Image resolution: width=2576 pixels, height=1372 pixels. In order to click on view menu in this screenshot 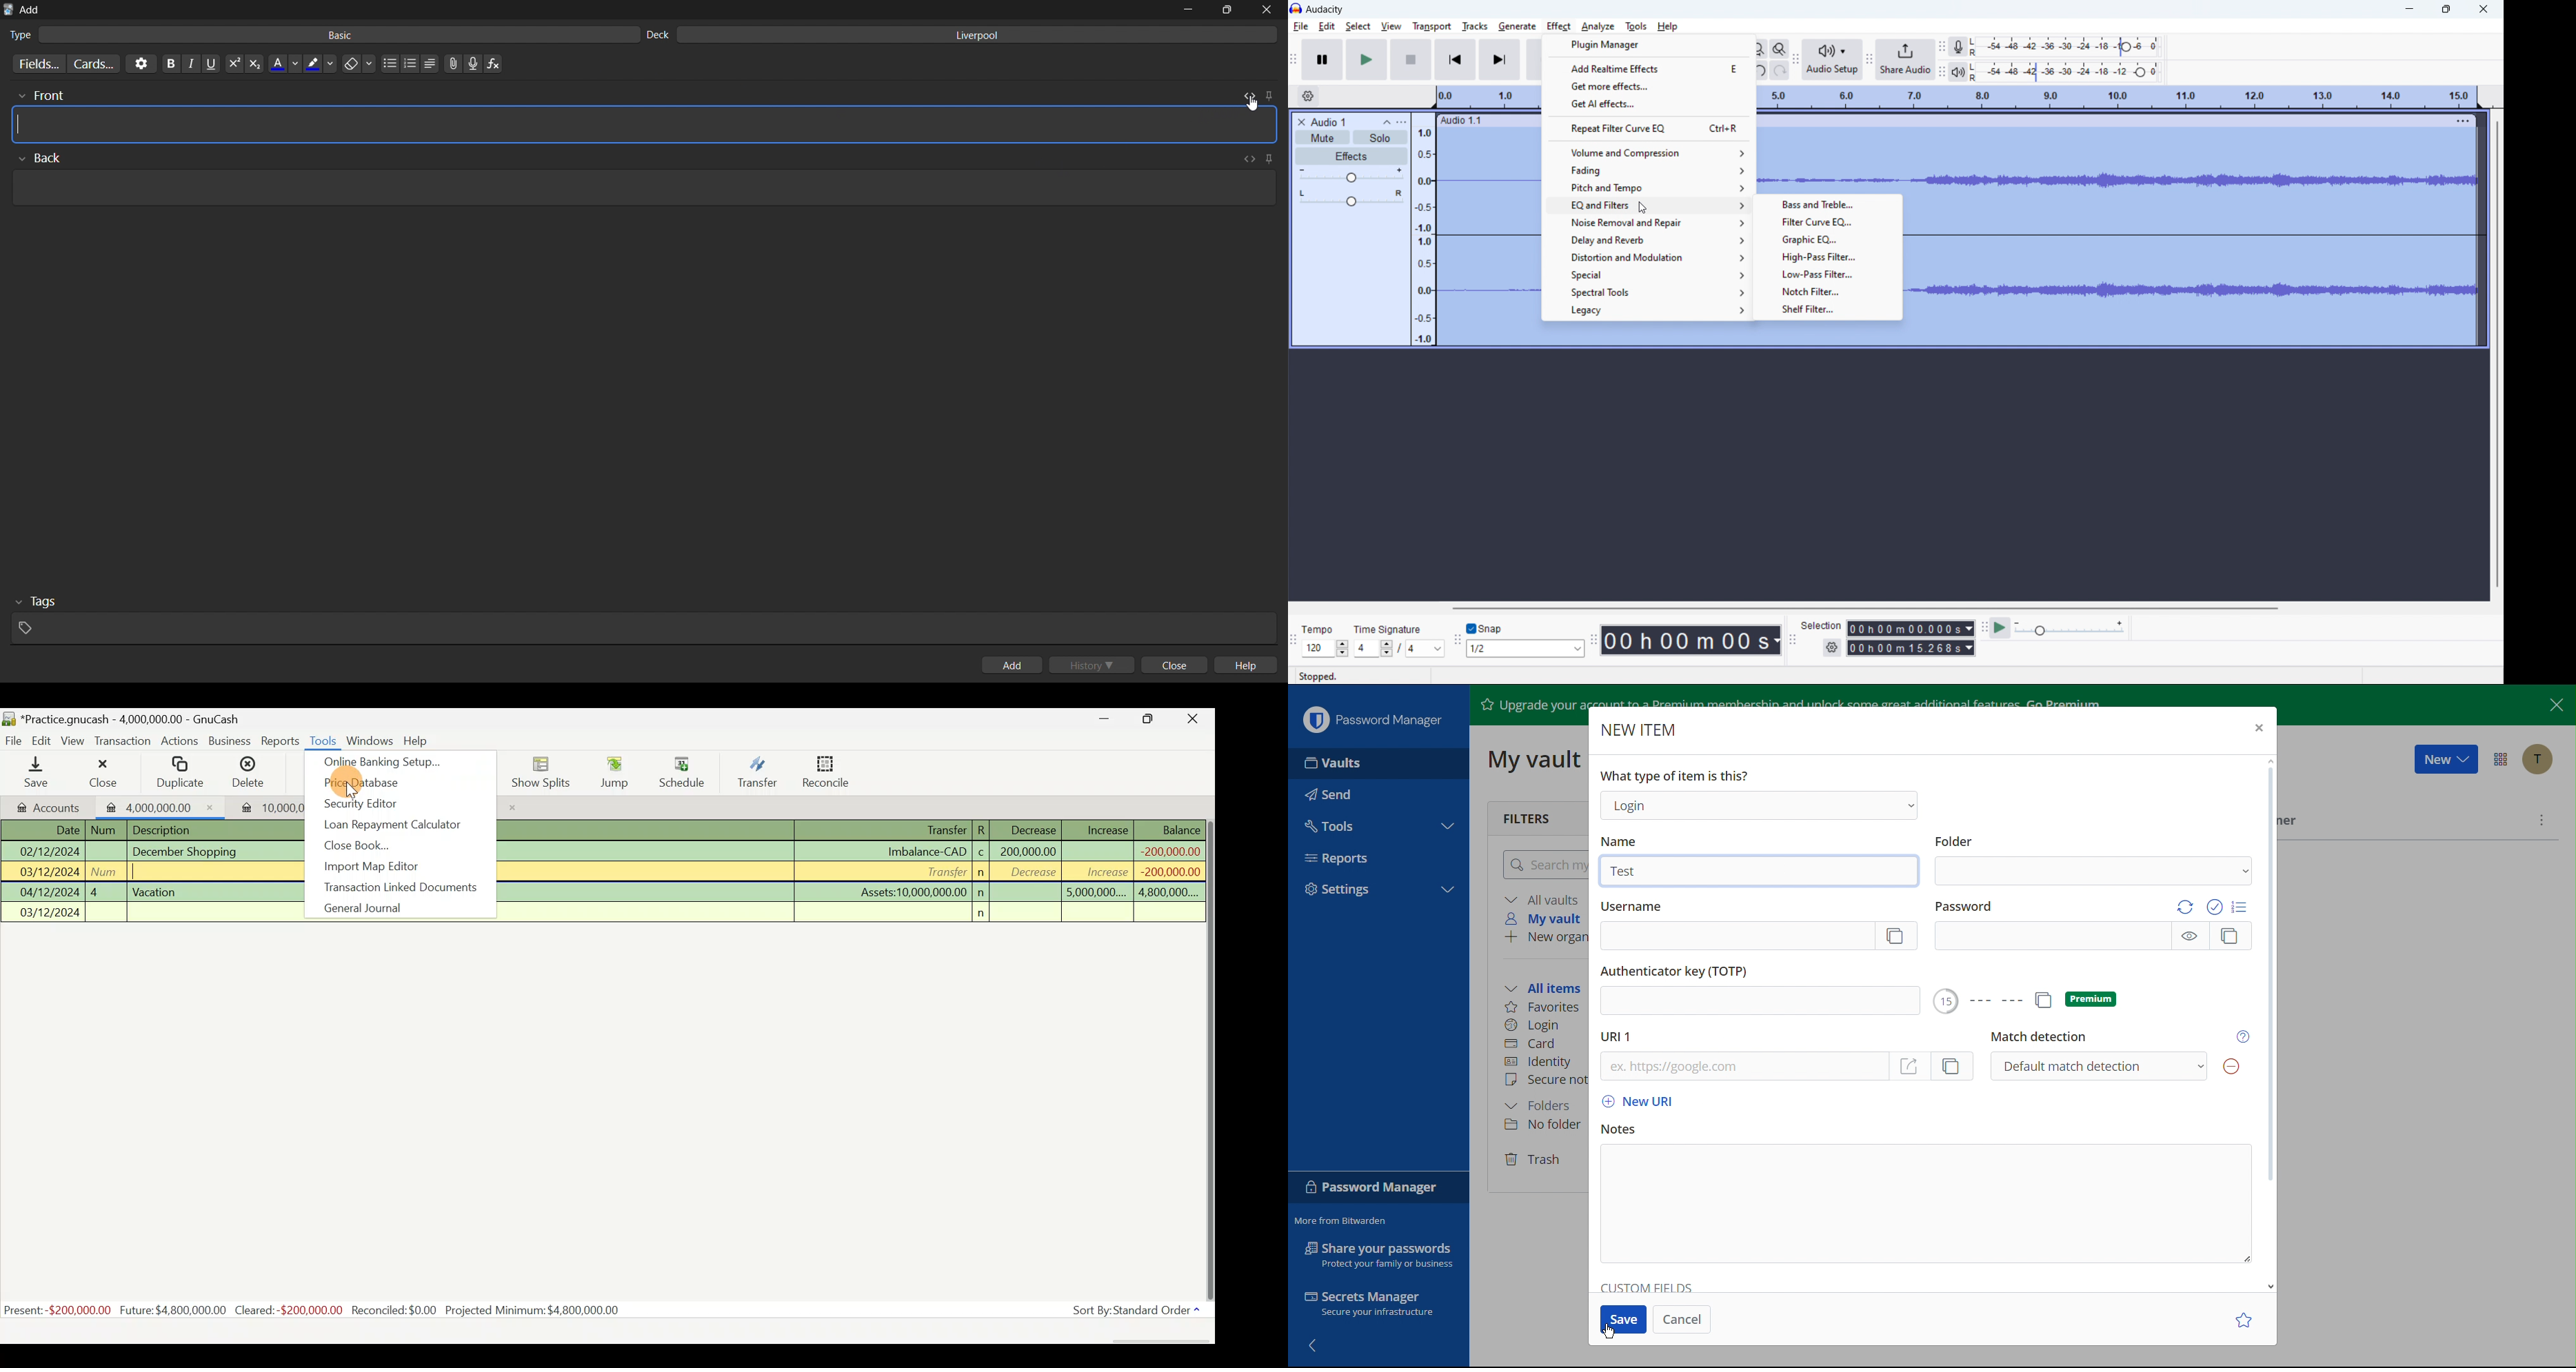, I will do `click(1401, 122)`.